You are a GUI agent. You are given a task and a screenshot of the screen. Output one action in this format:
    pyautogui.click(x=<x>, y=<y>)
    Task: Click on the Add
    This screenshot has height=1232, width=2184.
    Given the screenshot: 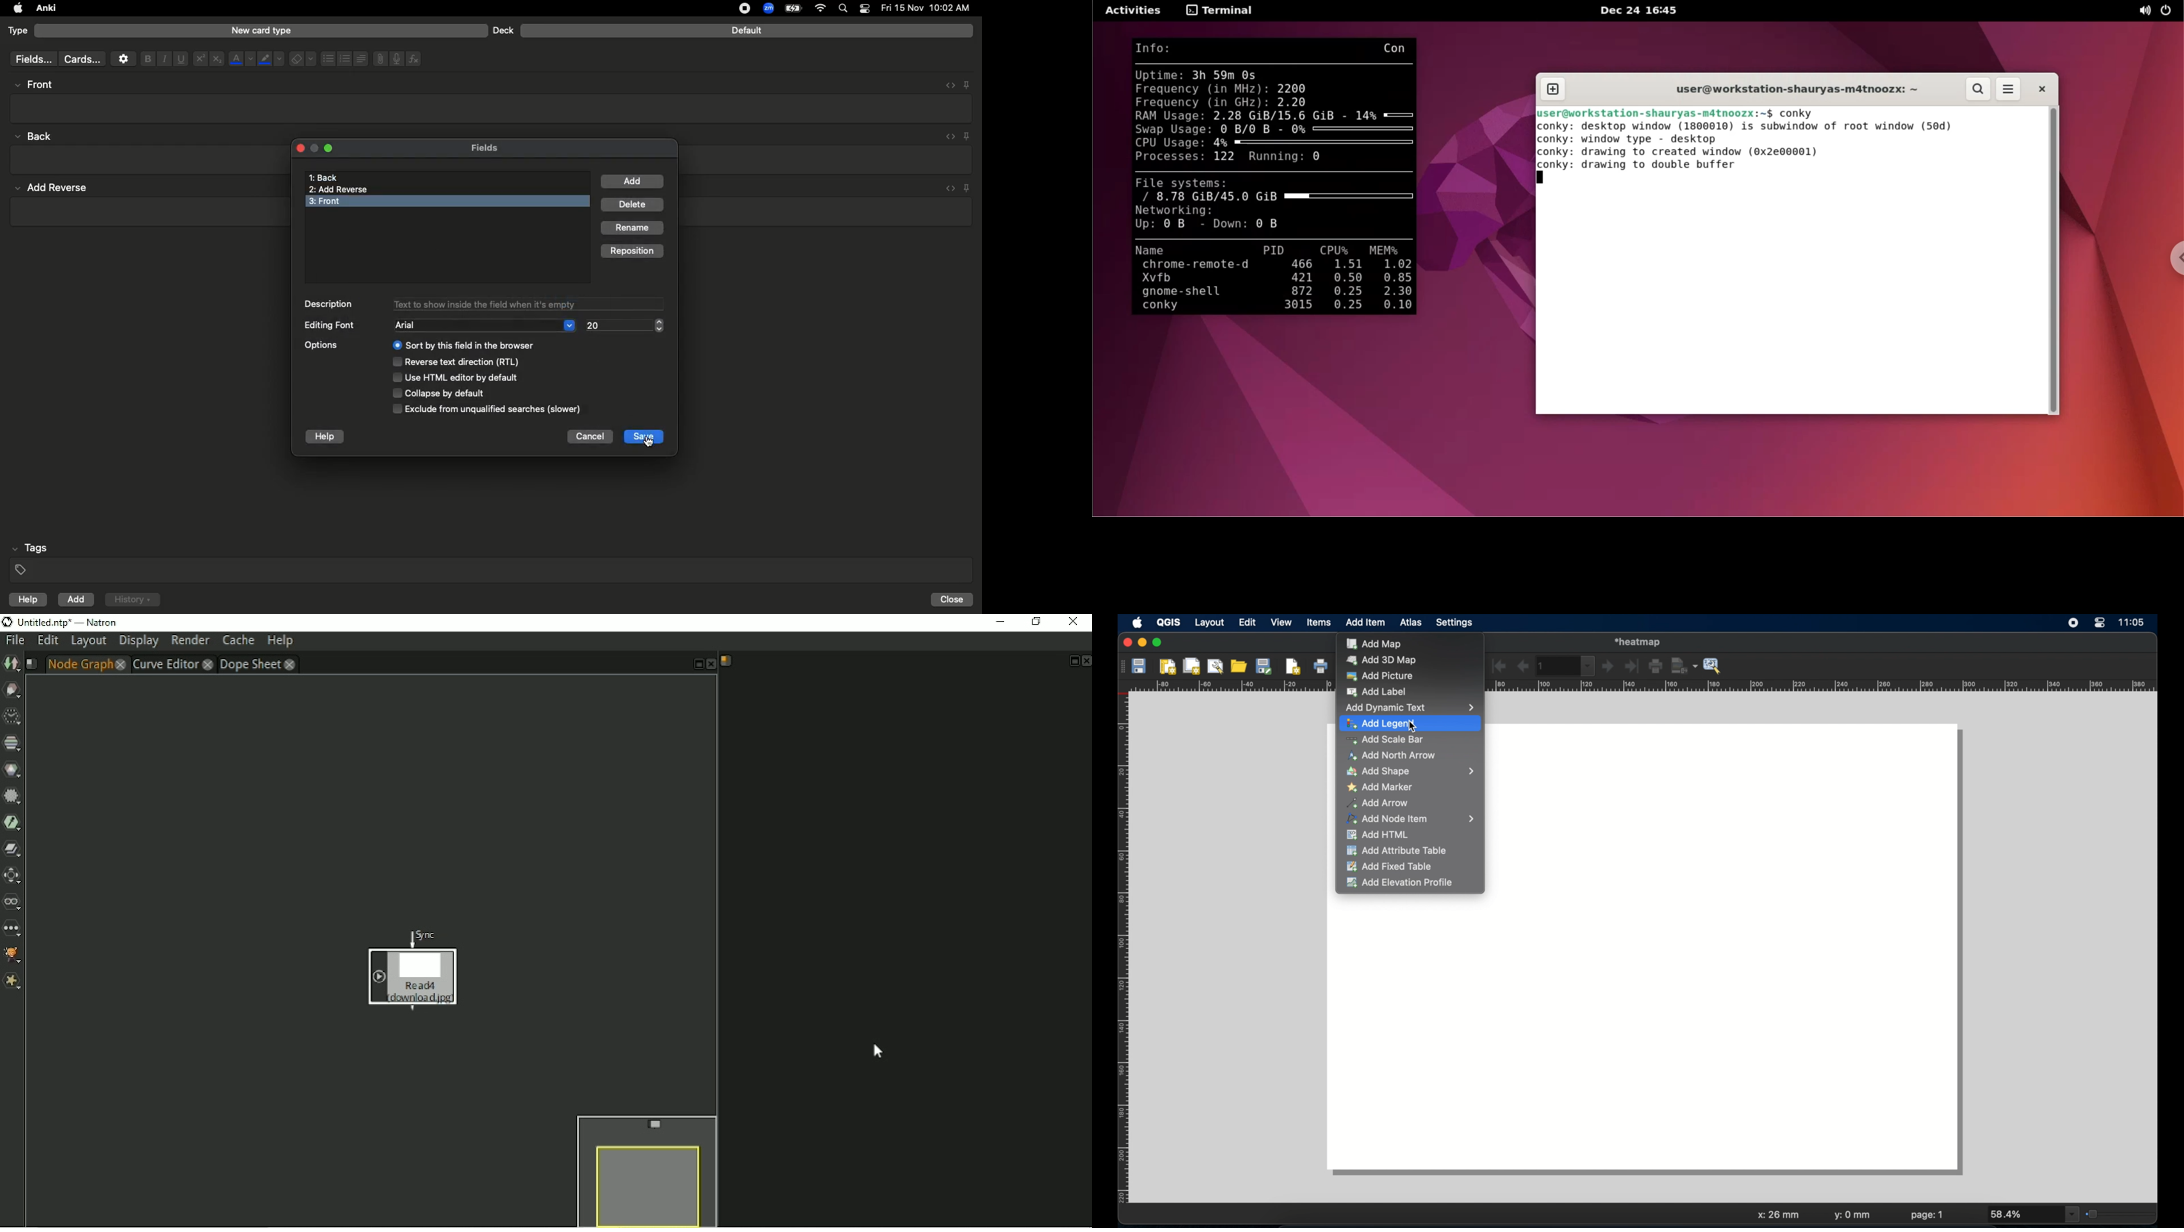 What is the action you would take?
    pyautogui.click(x=77, y=600)
    